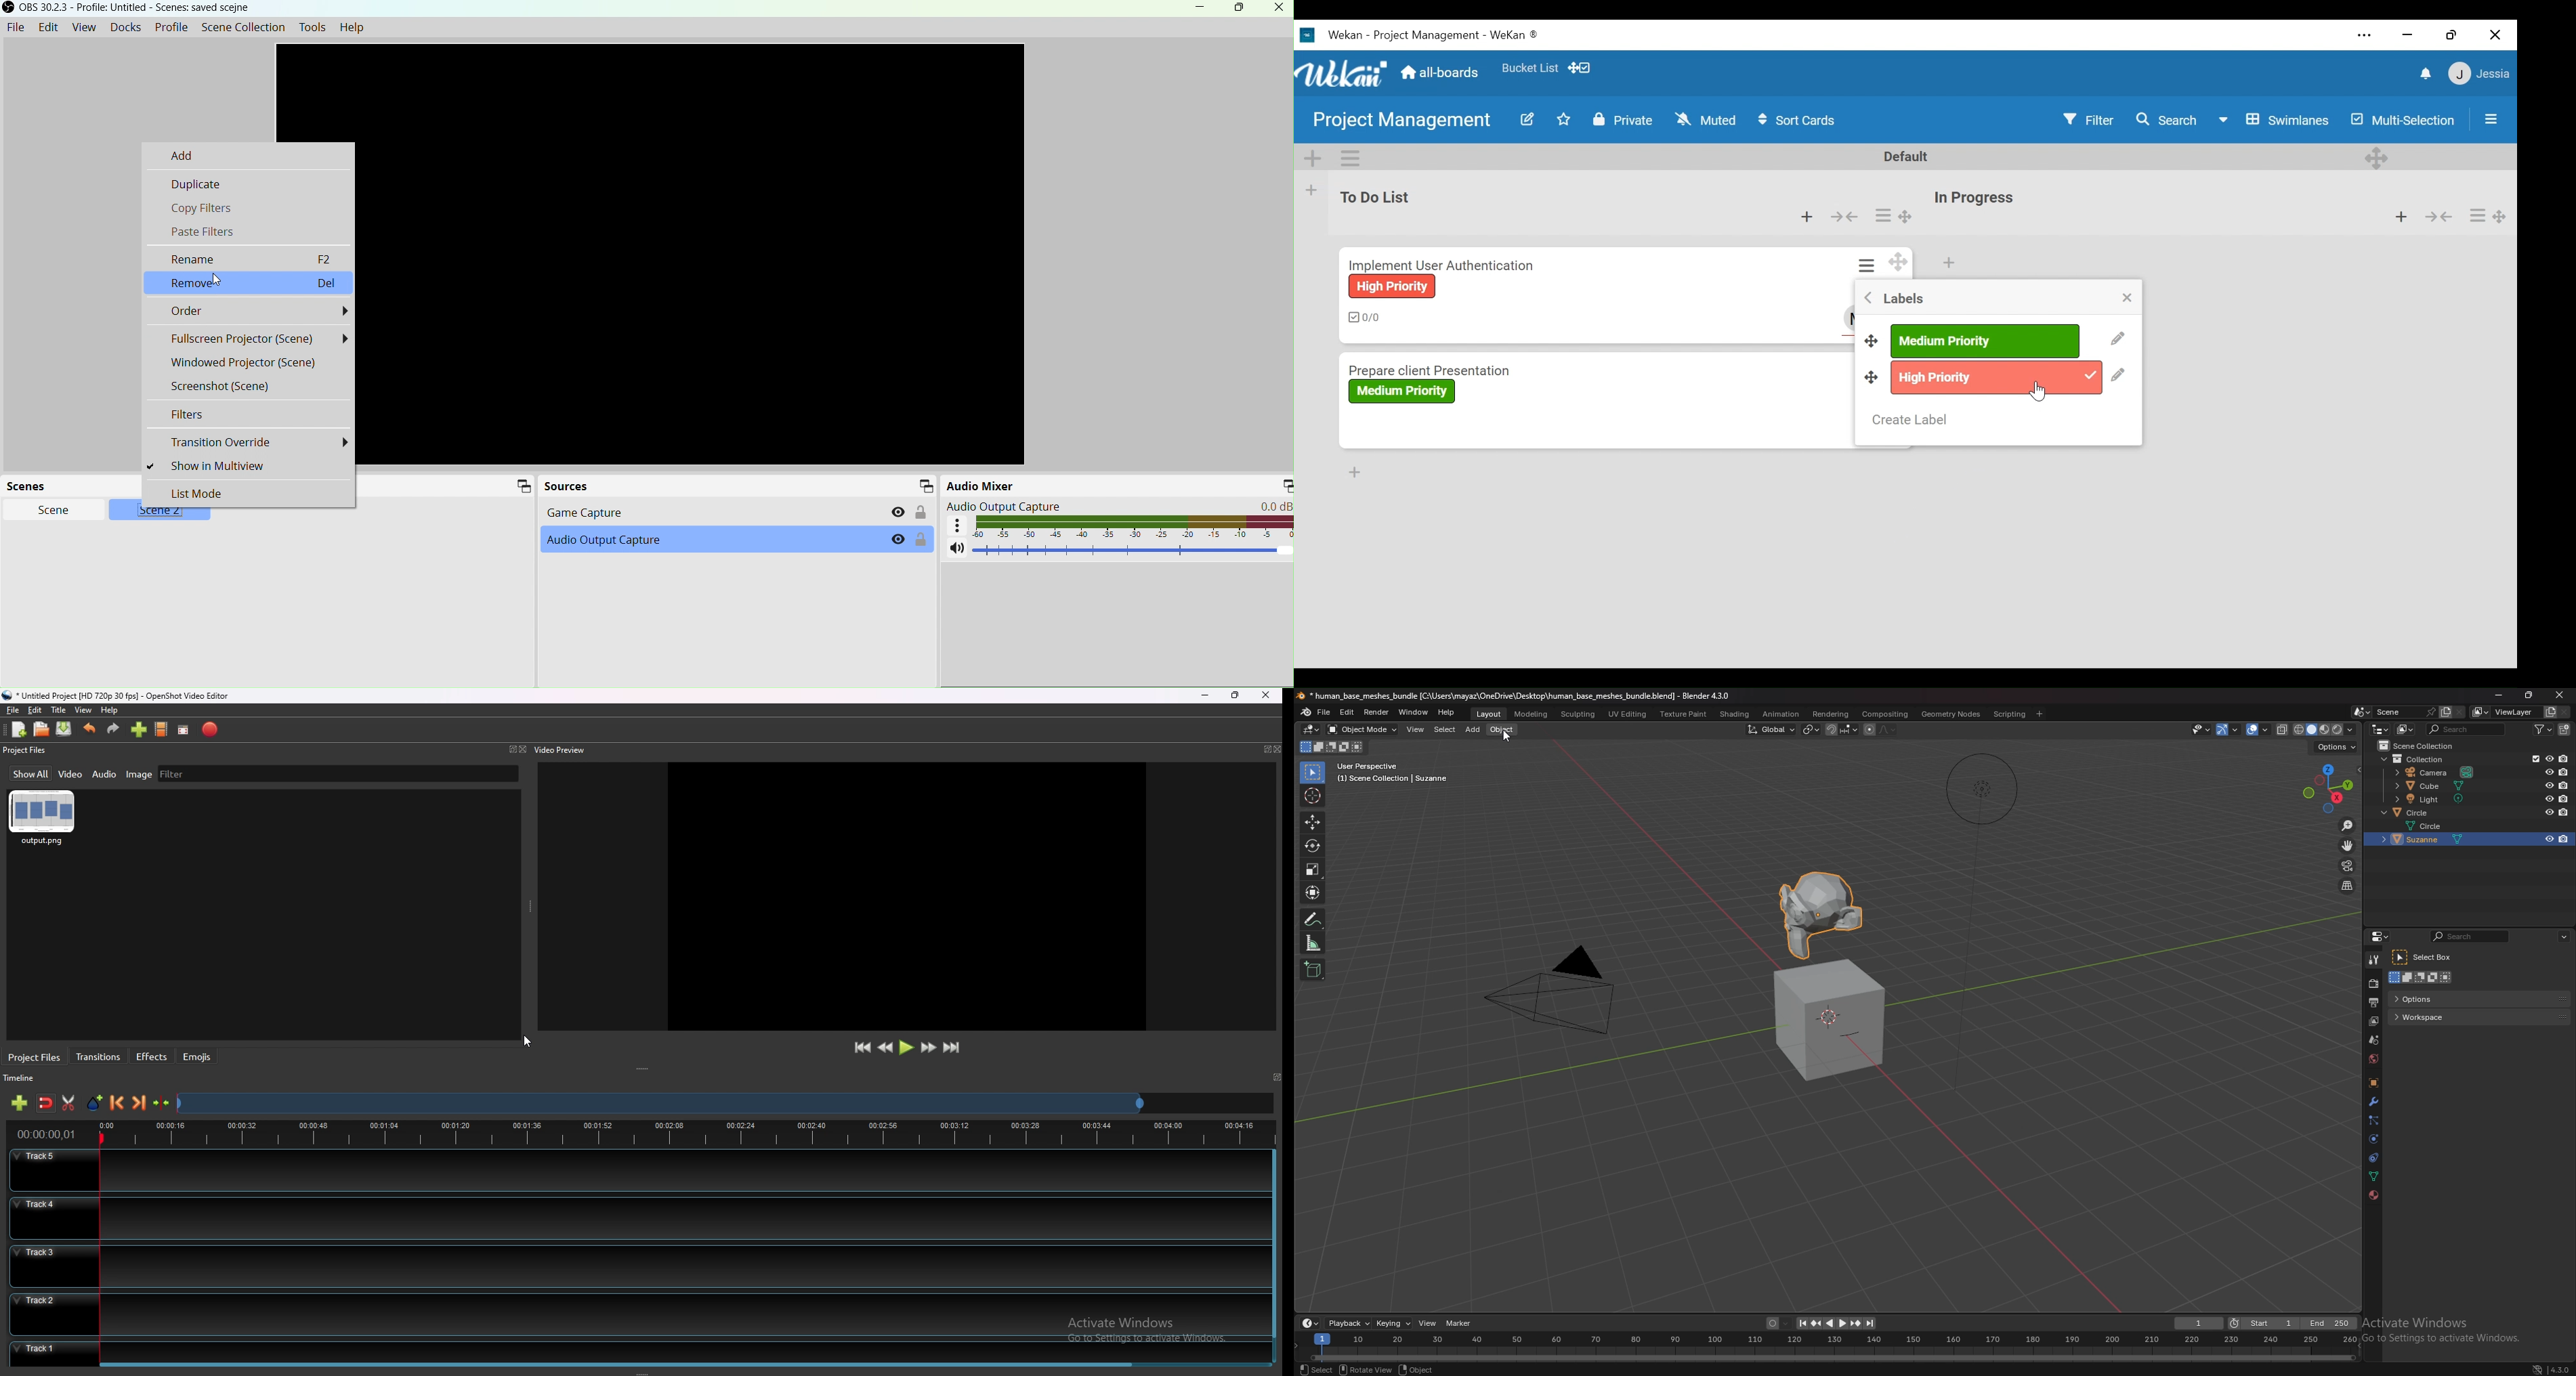 This screenshot has height=1400, width=2576. What do you see at coordinates (2564, 729) in the screenshot?
I see `new collection` at bounding box center [2564, 729].